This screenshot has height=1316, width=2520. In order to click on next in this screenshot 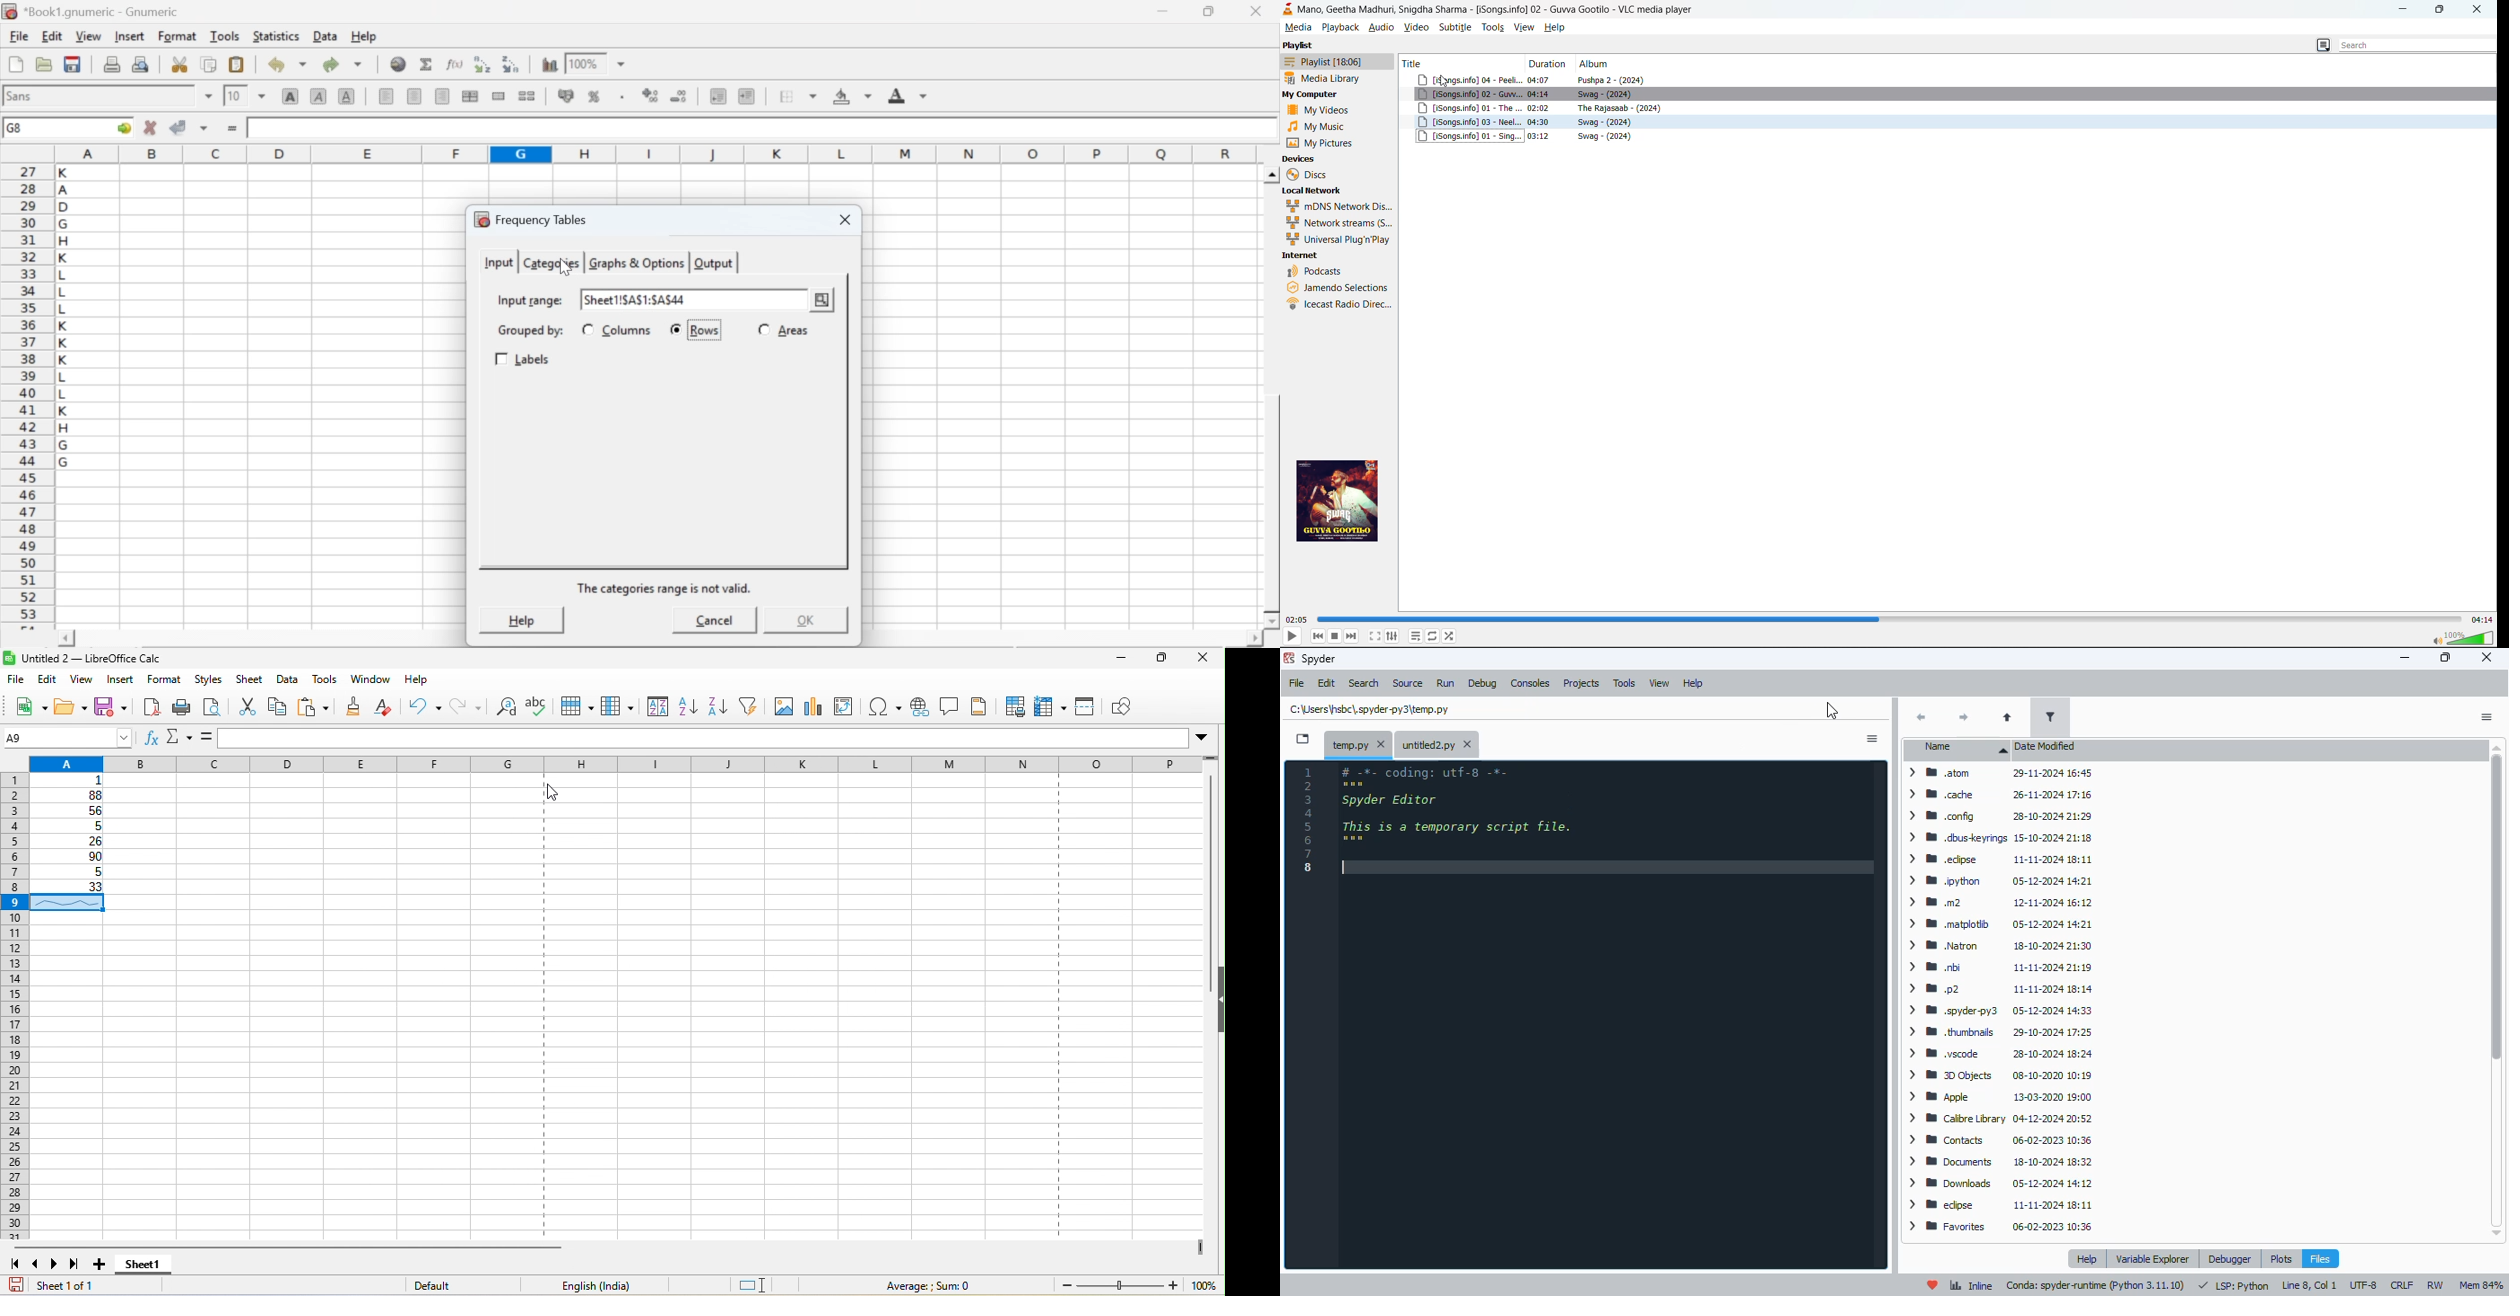, I will do `click(1963, 717)`.